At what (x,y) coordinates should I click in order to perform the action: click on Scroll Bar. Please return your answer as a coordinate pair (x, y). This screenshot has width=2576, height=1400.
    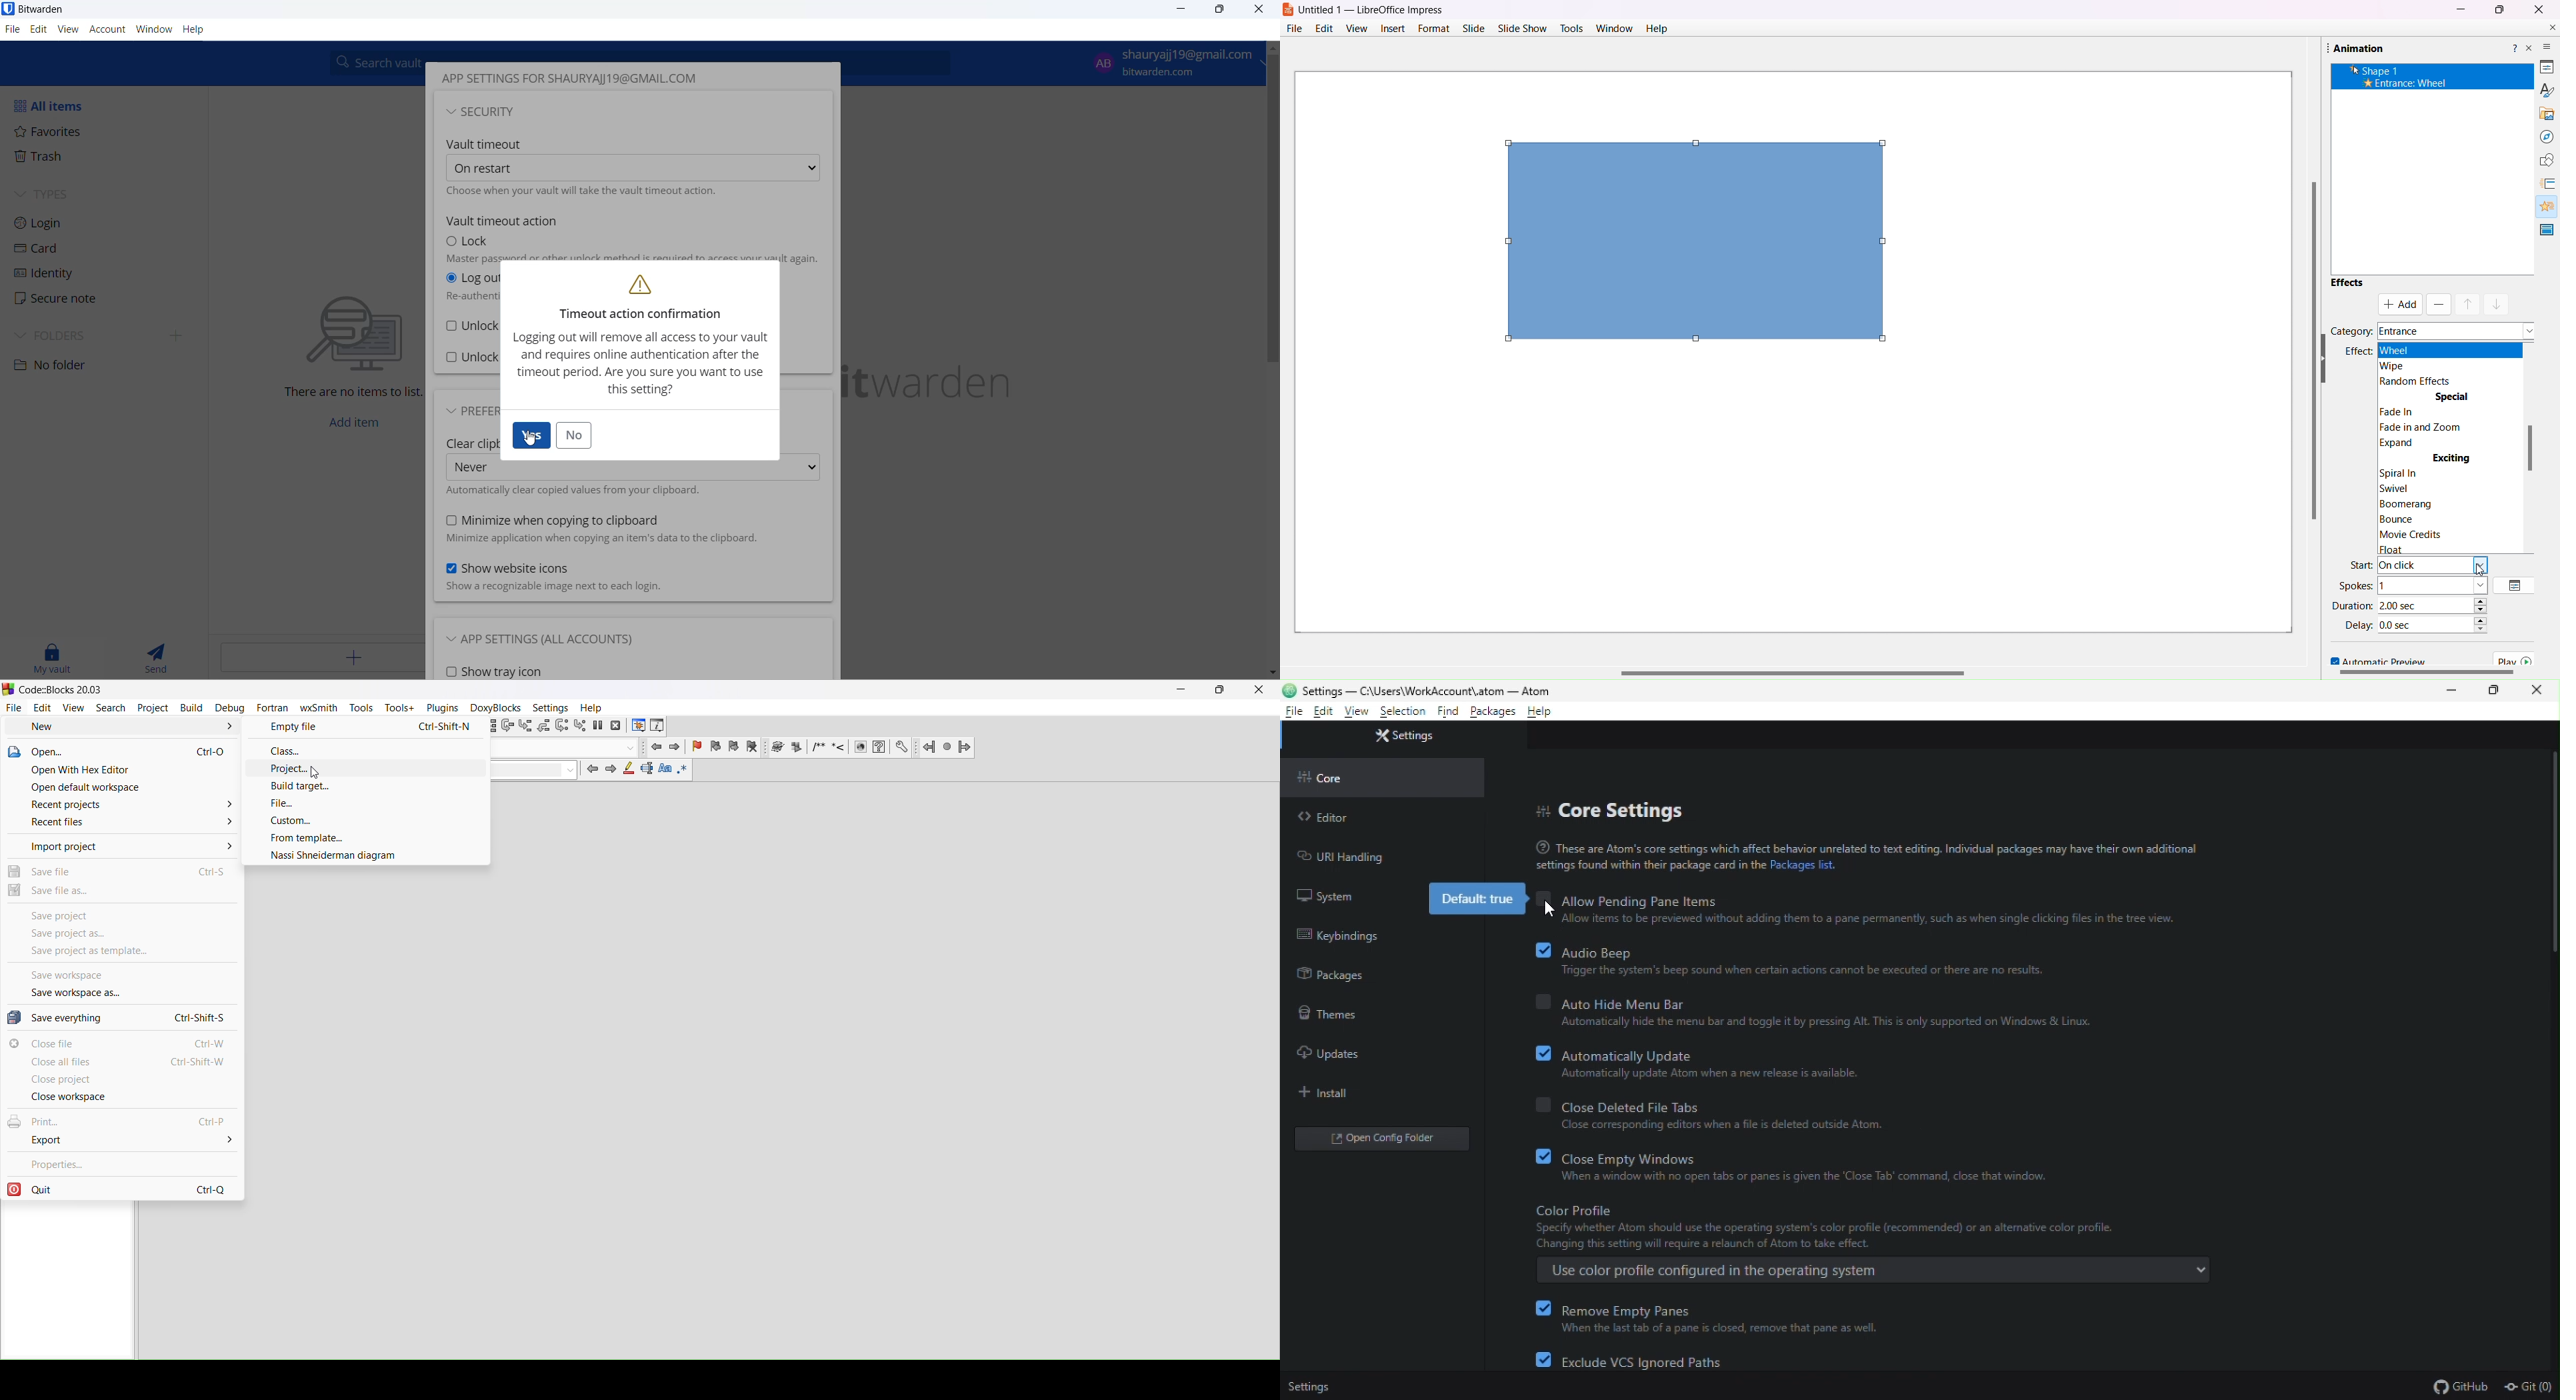
    Looking at the image, I should click on (2533, 447).